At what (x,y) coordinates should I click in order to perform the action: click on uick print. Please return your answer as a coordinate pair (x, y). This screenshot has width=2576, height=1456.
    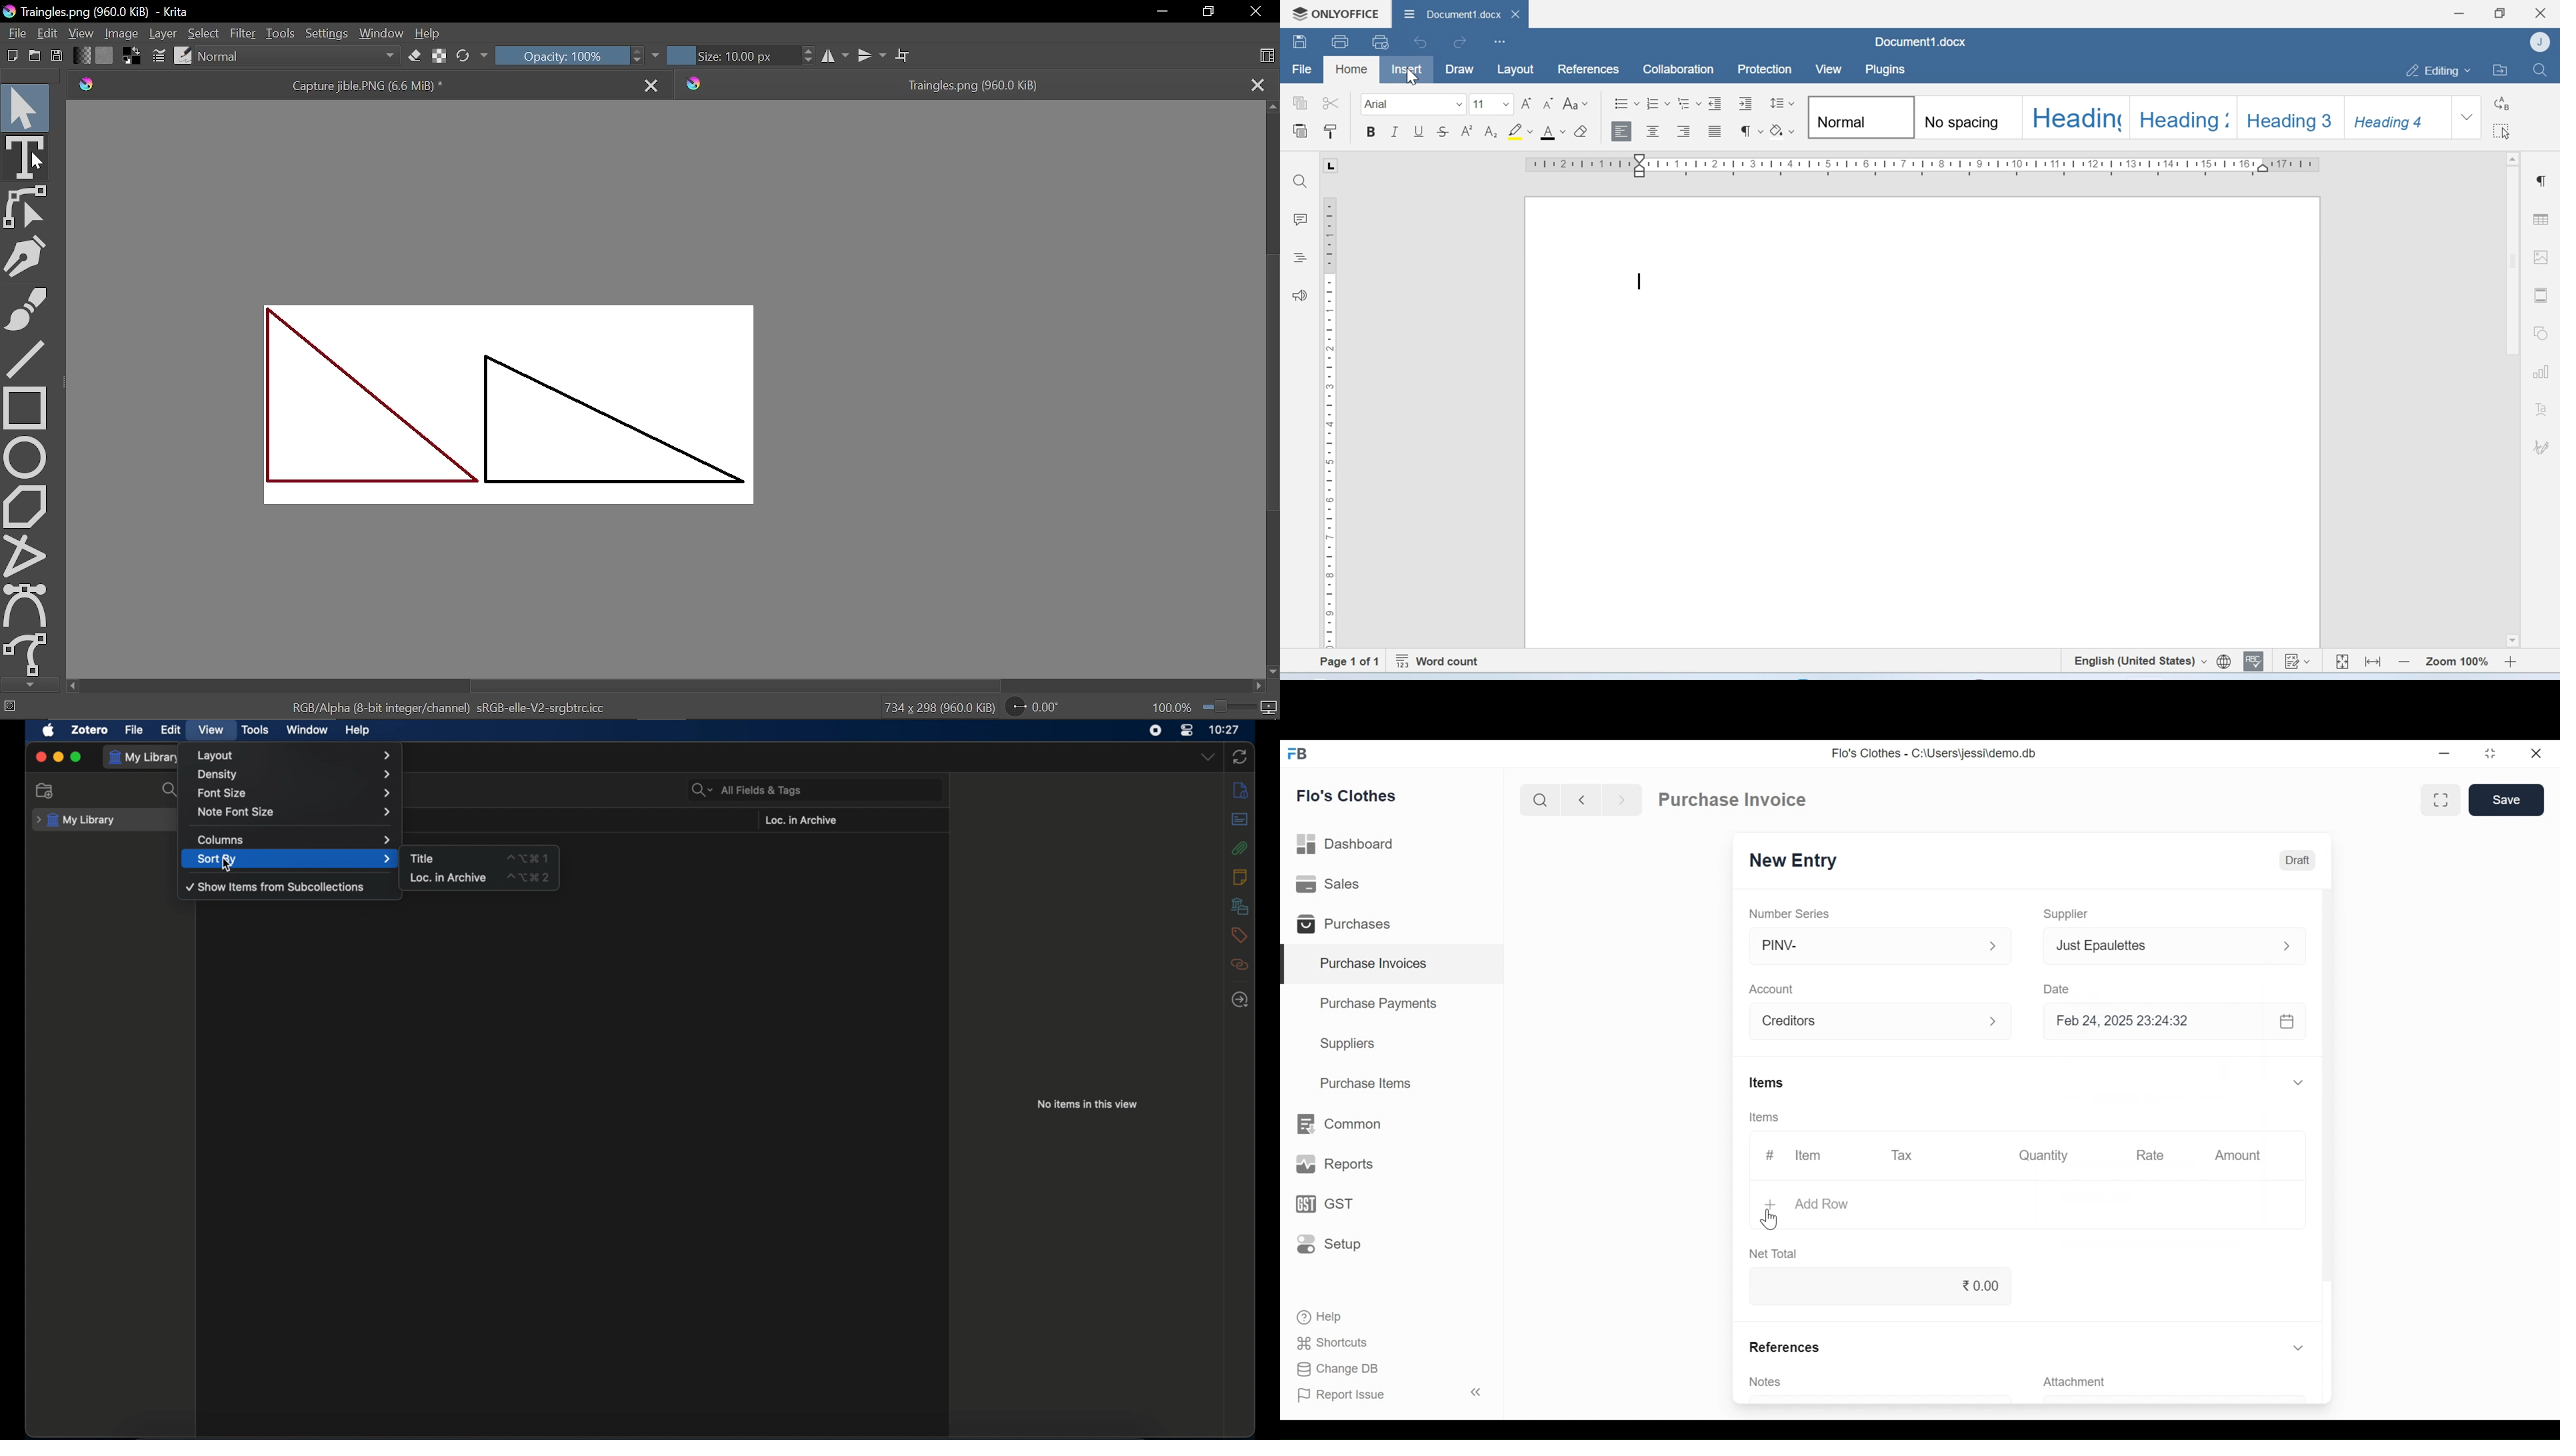
    Looking at the image, I should click on (1383, 43).